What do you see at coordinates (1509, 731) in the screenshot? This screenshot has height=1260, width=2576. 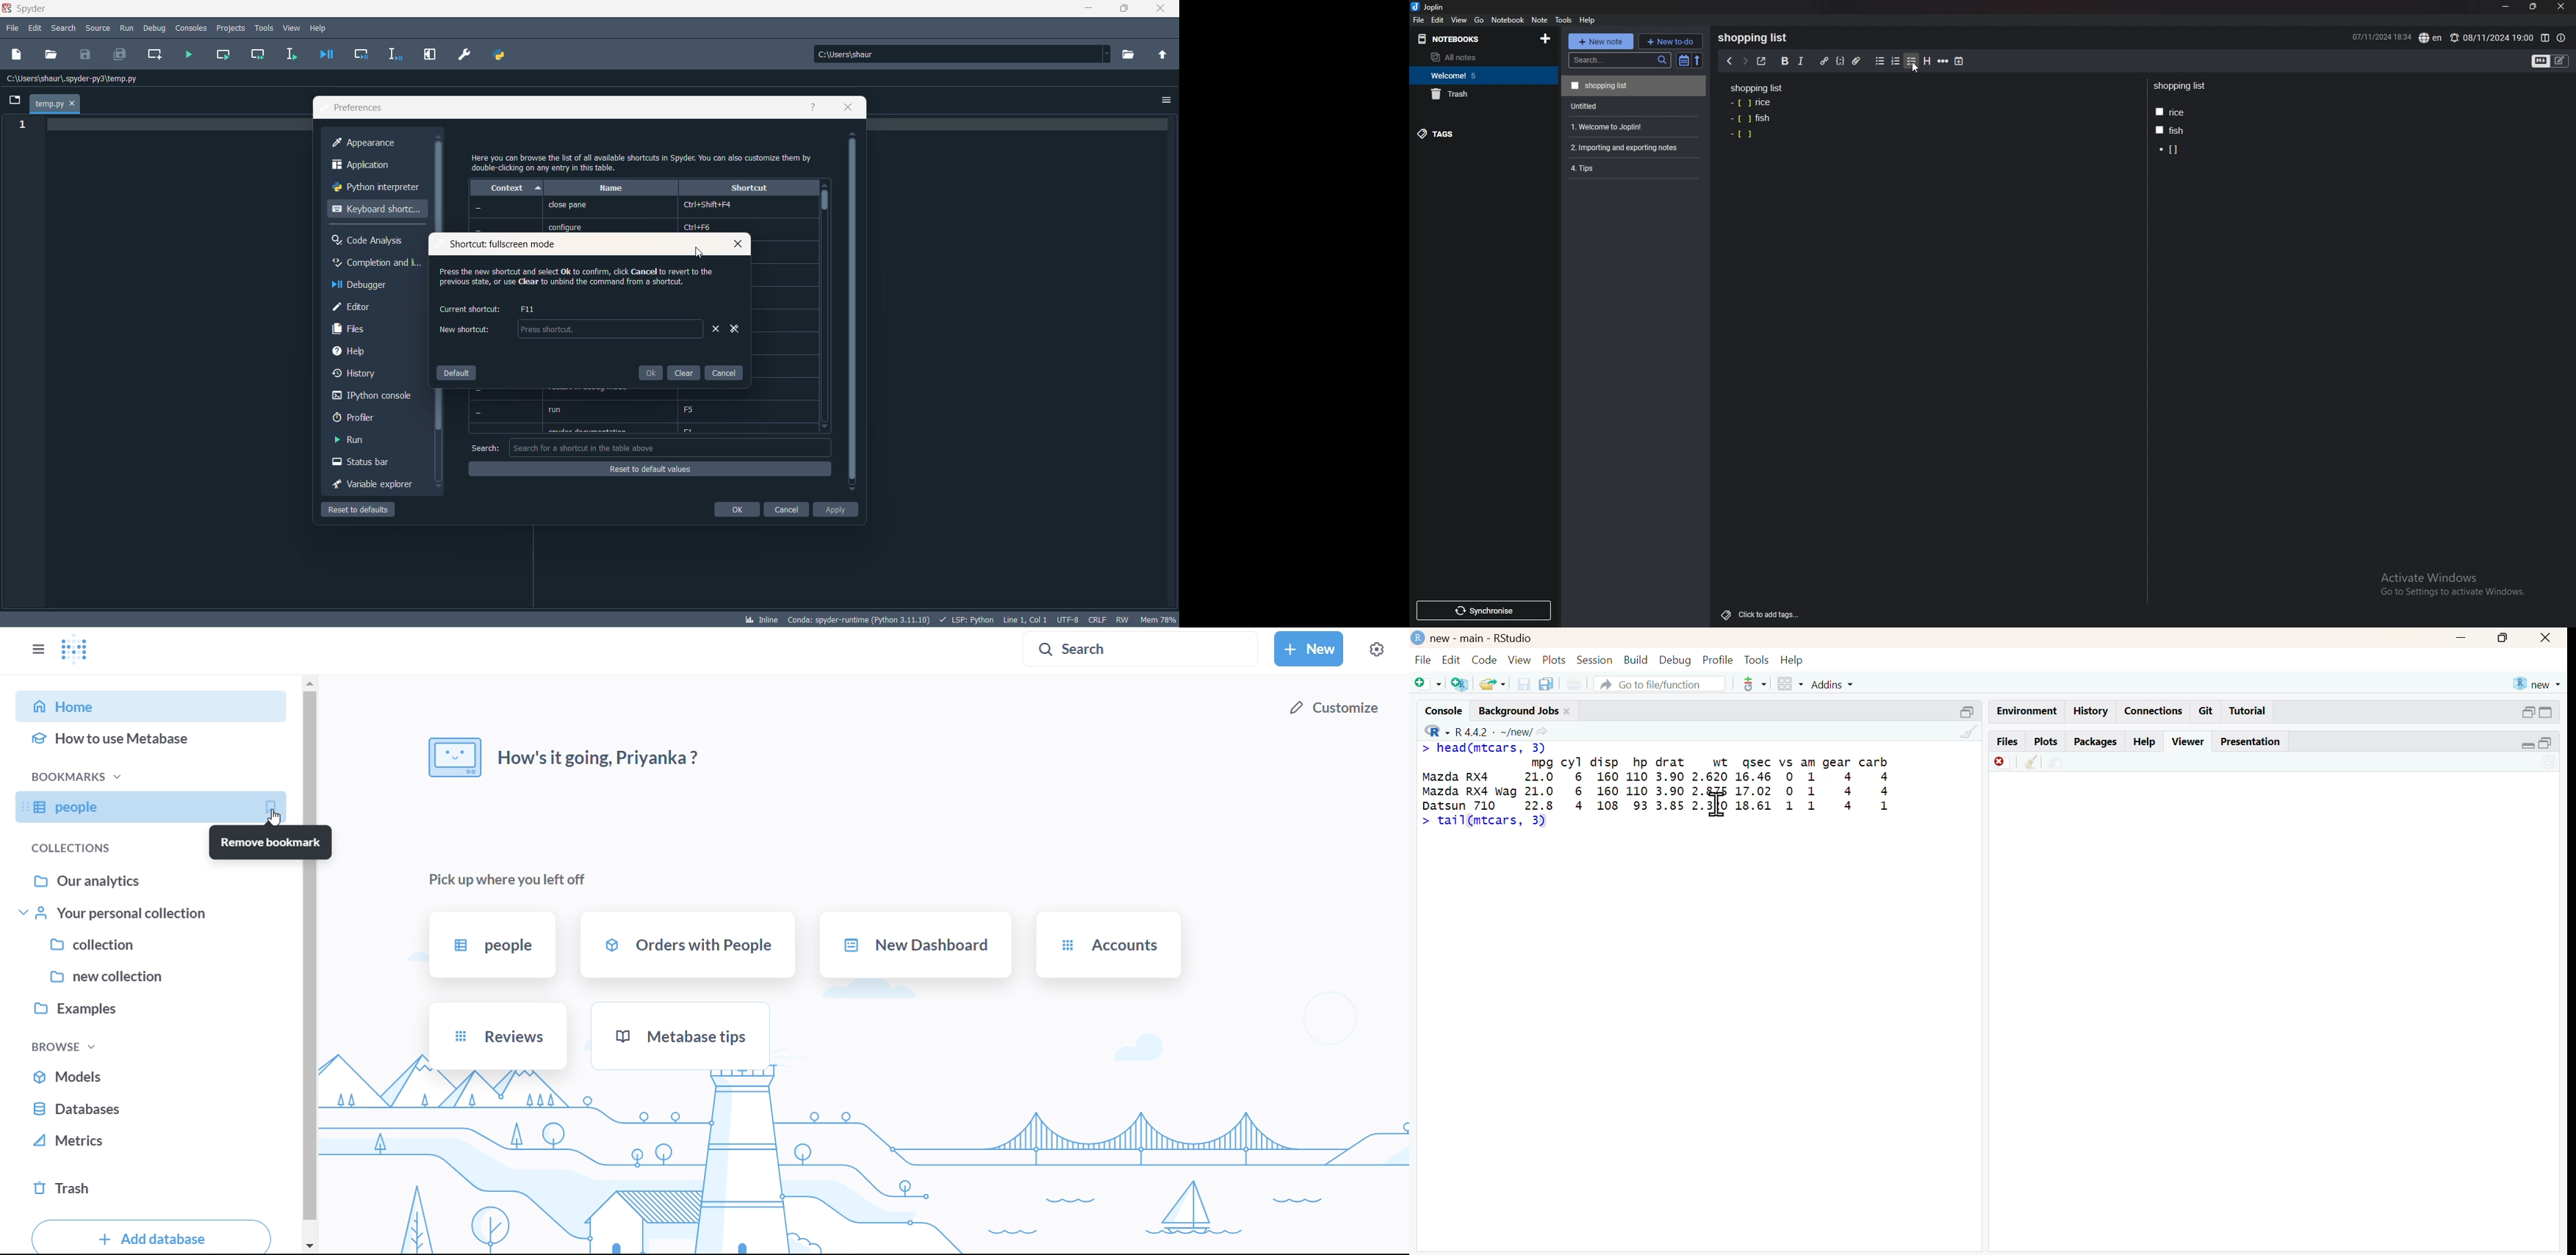 I see `v R442 - ~/new/` at bounding box center [1509, 731].